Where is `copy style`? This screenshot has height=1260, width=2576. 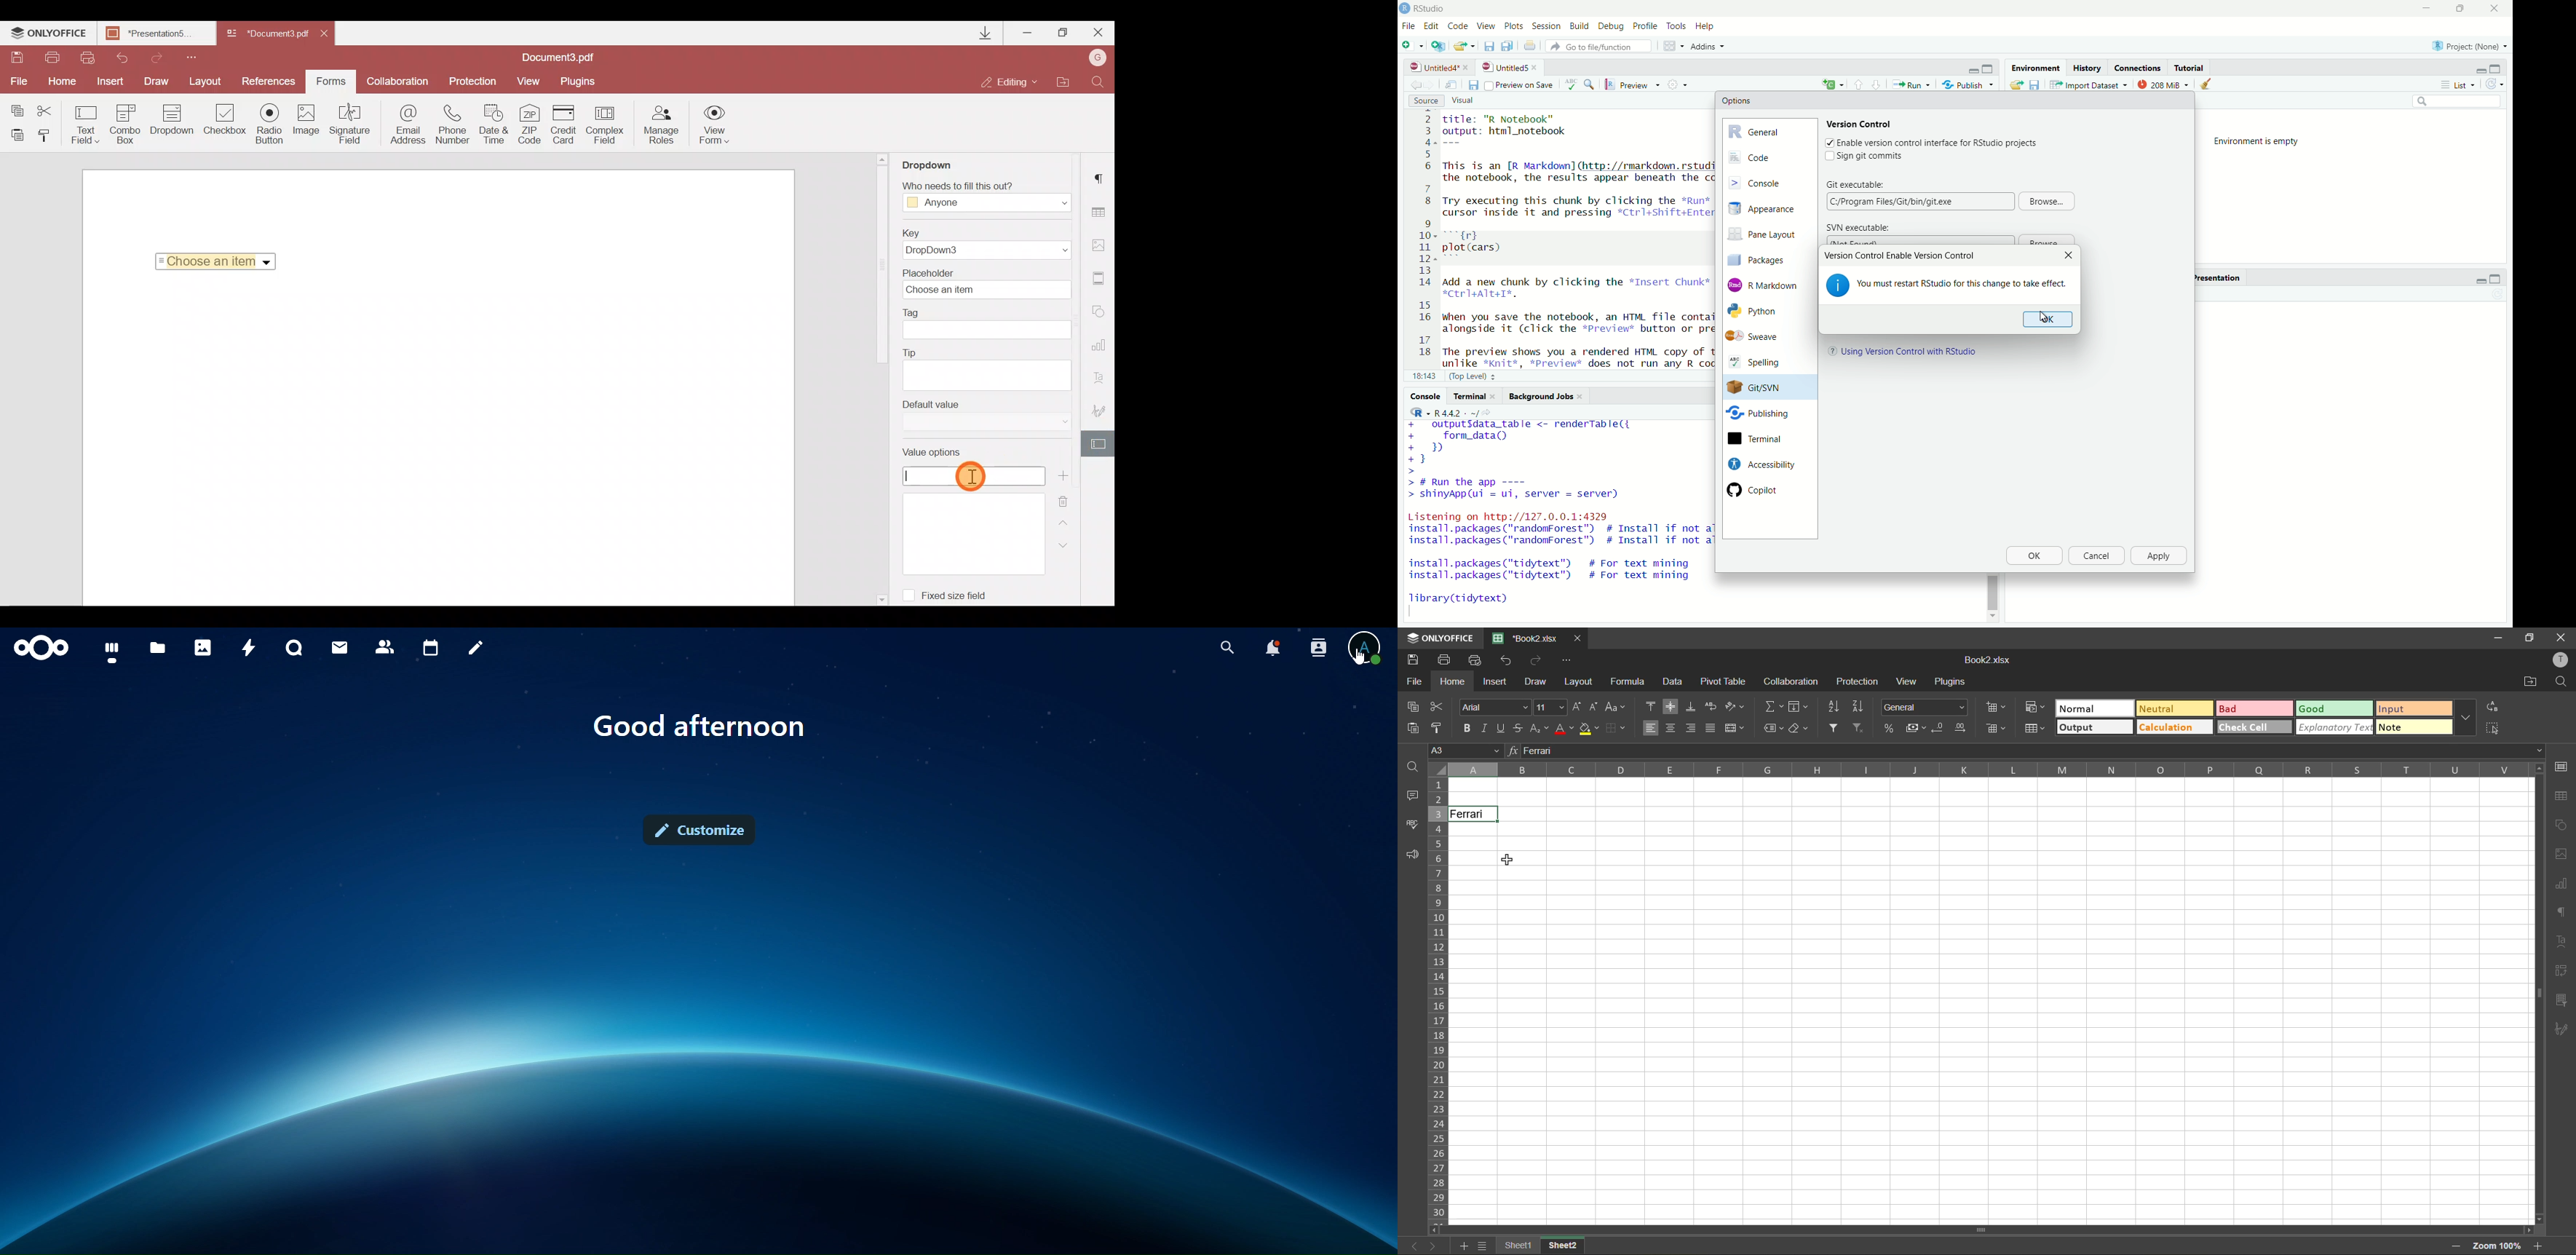 copy style is located at coordinates (1438, 729).